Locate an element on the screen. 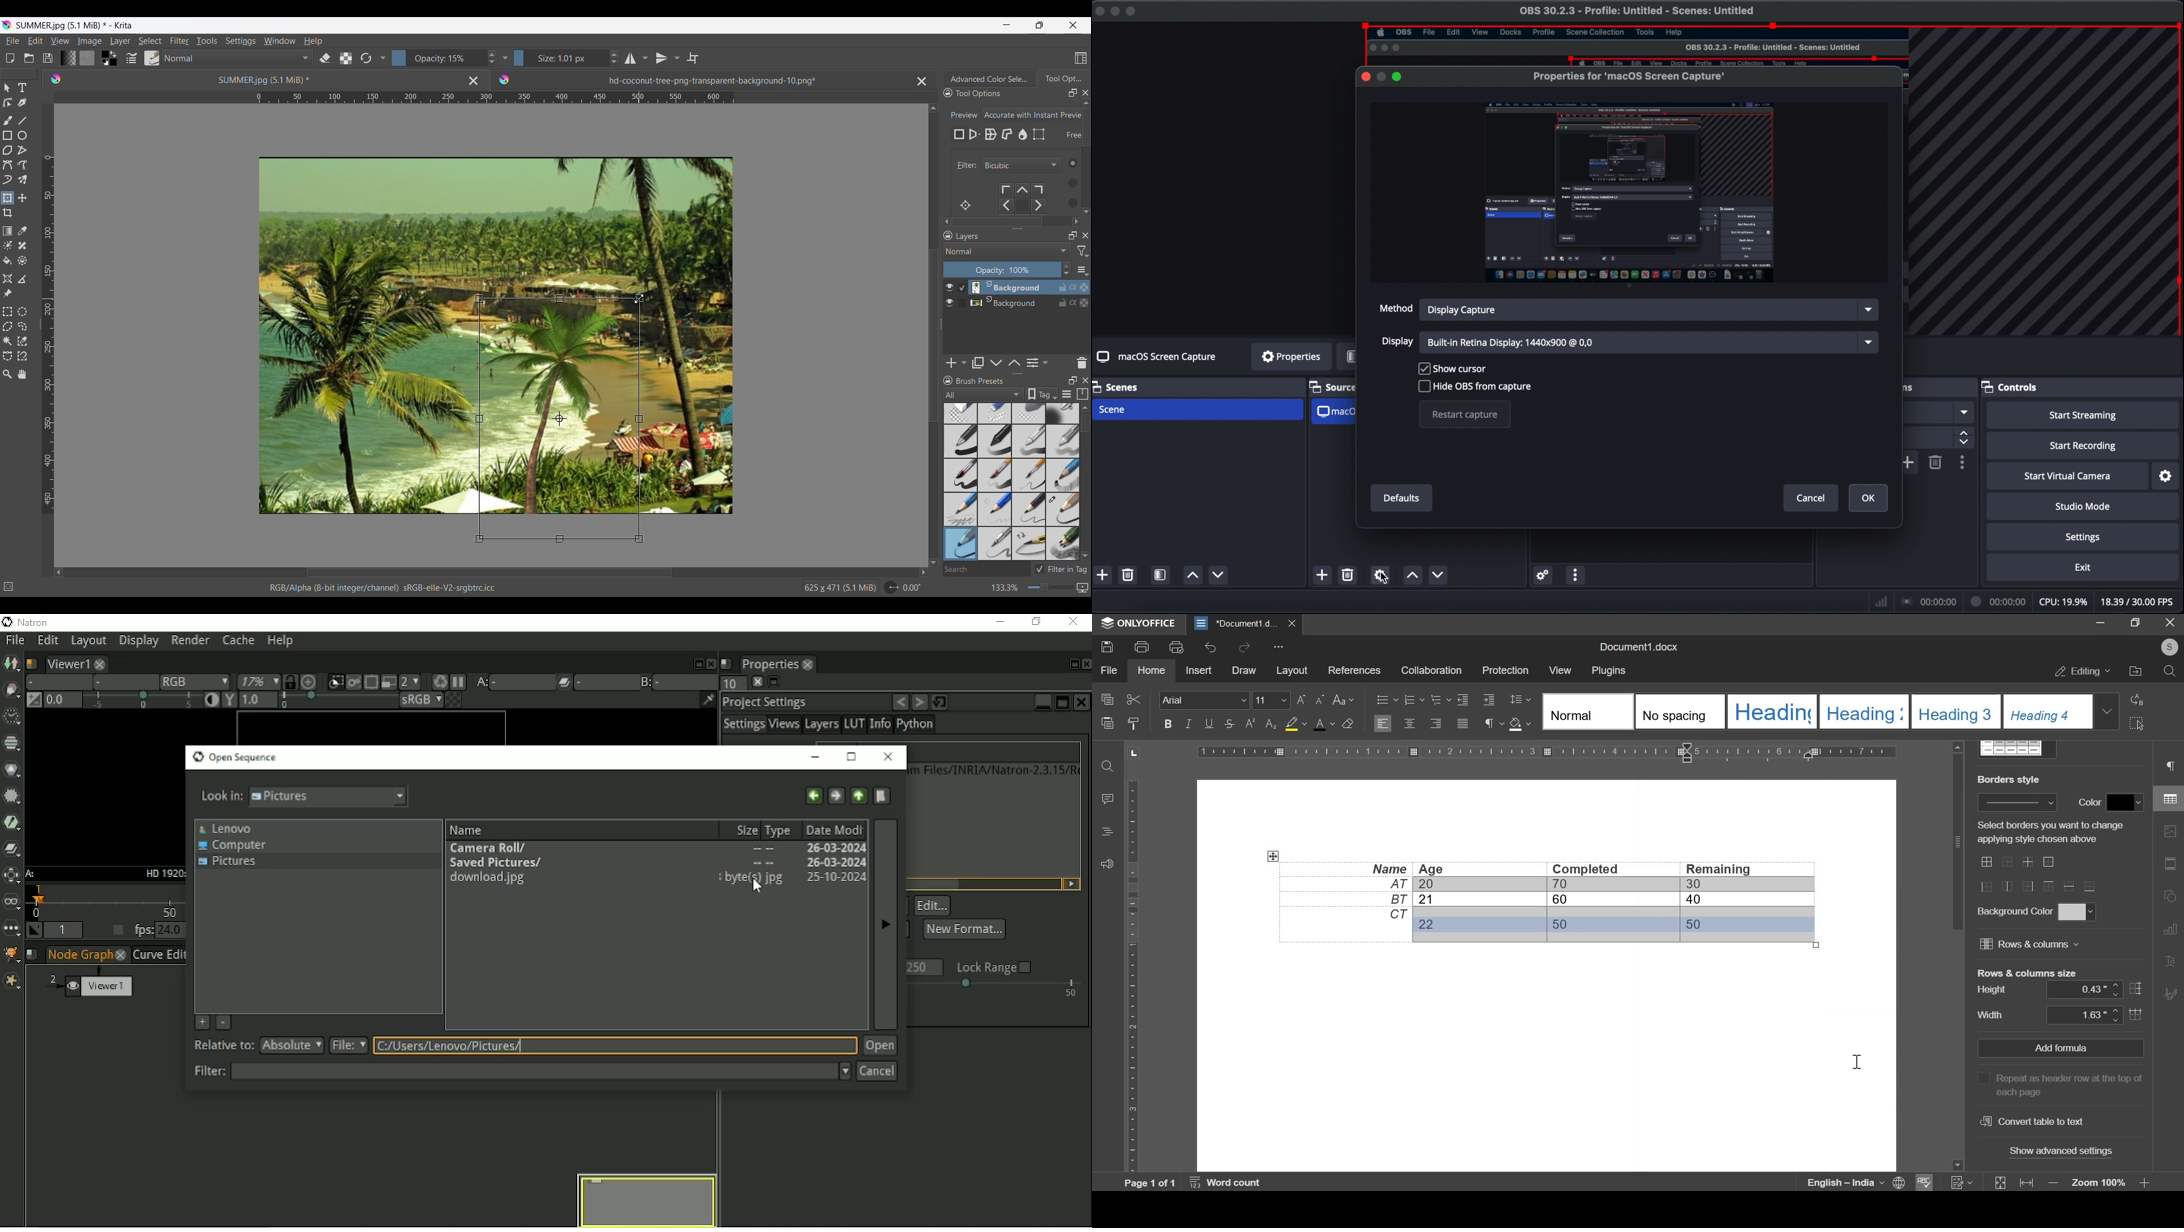 This screenshot has width=2184, height=1232. audio mixer menu is located at coordinates (1576, 575).